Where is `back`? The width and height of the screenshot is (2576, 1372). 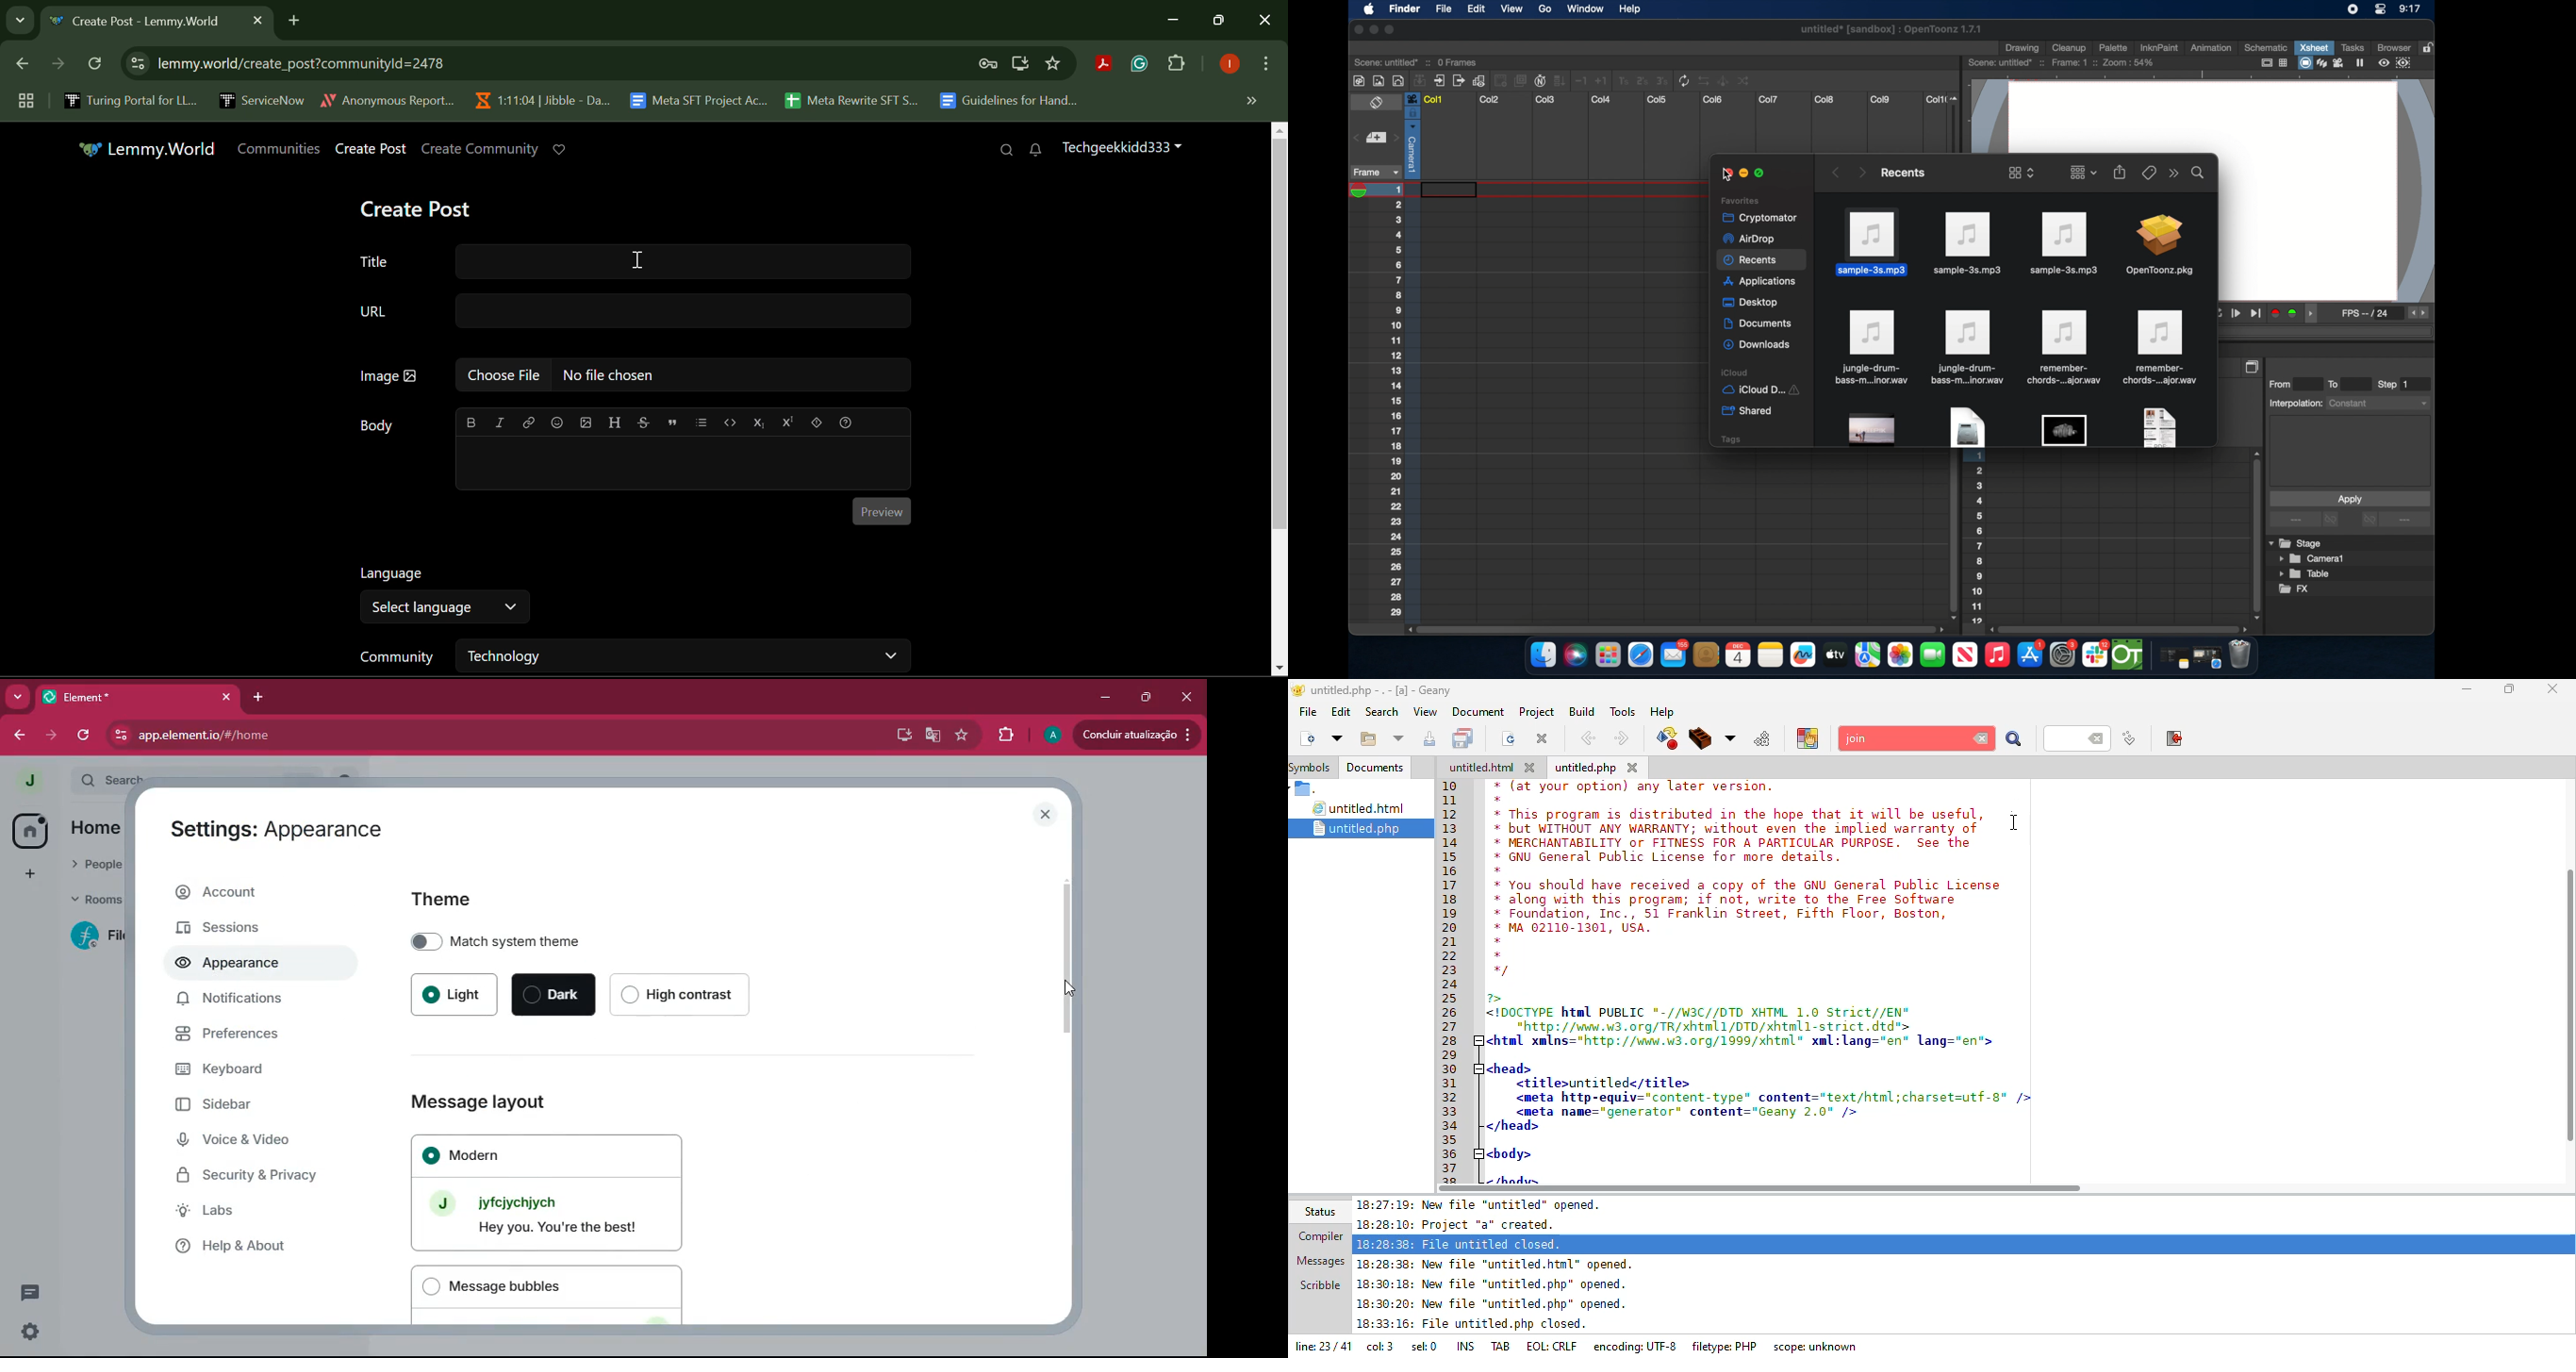
back is located at coordinates (1588, 738).